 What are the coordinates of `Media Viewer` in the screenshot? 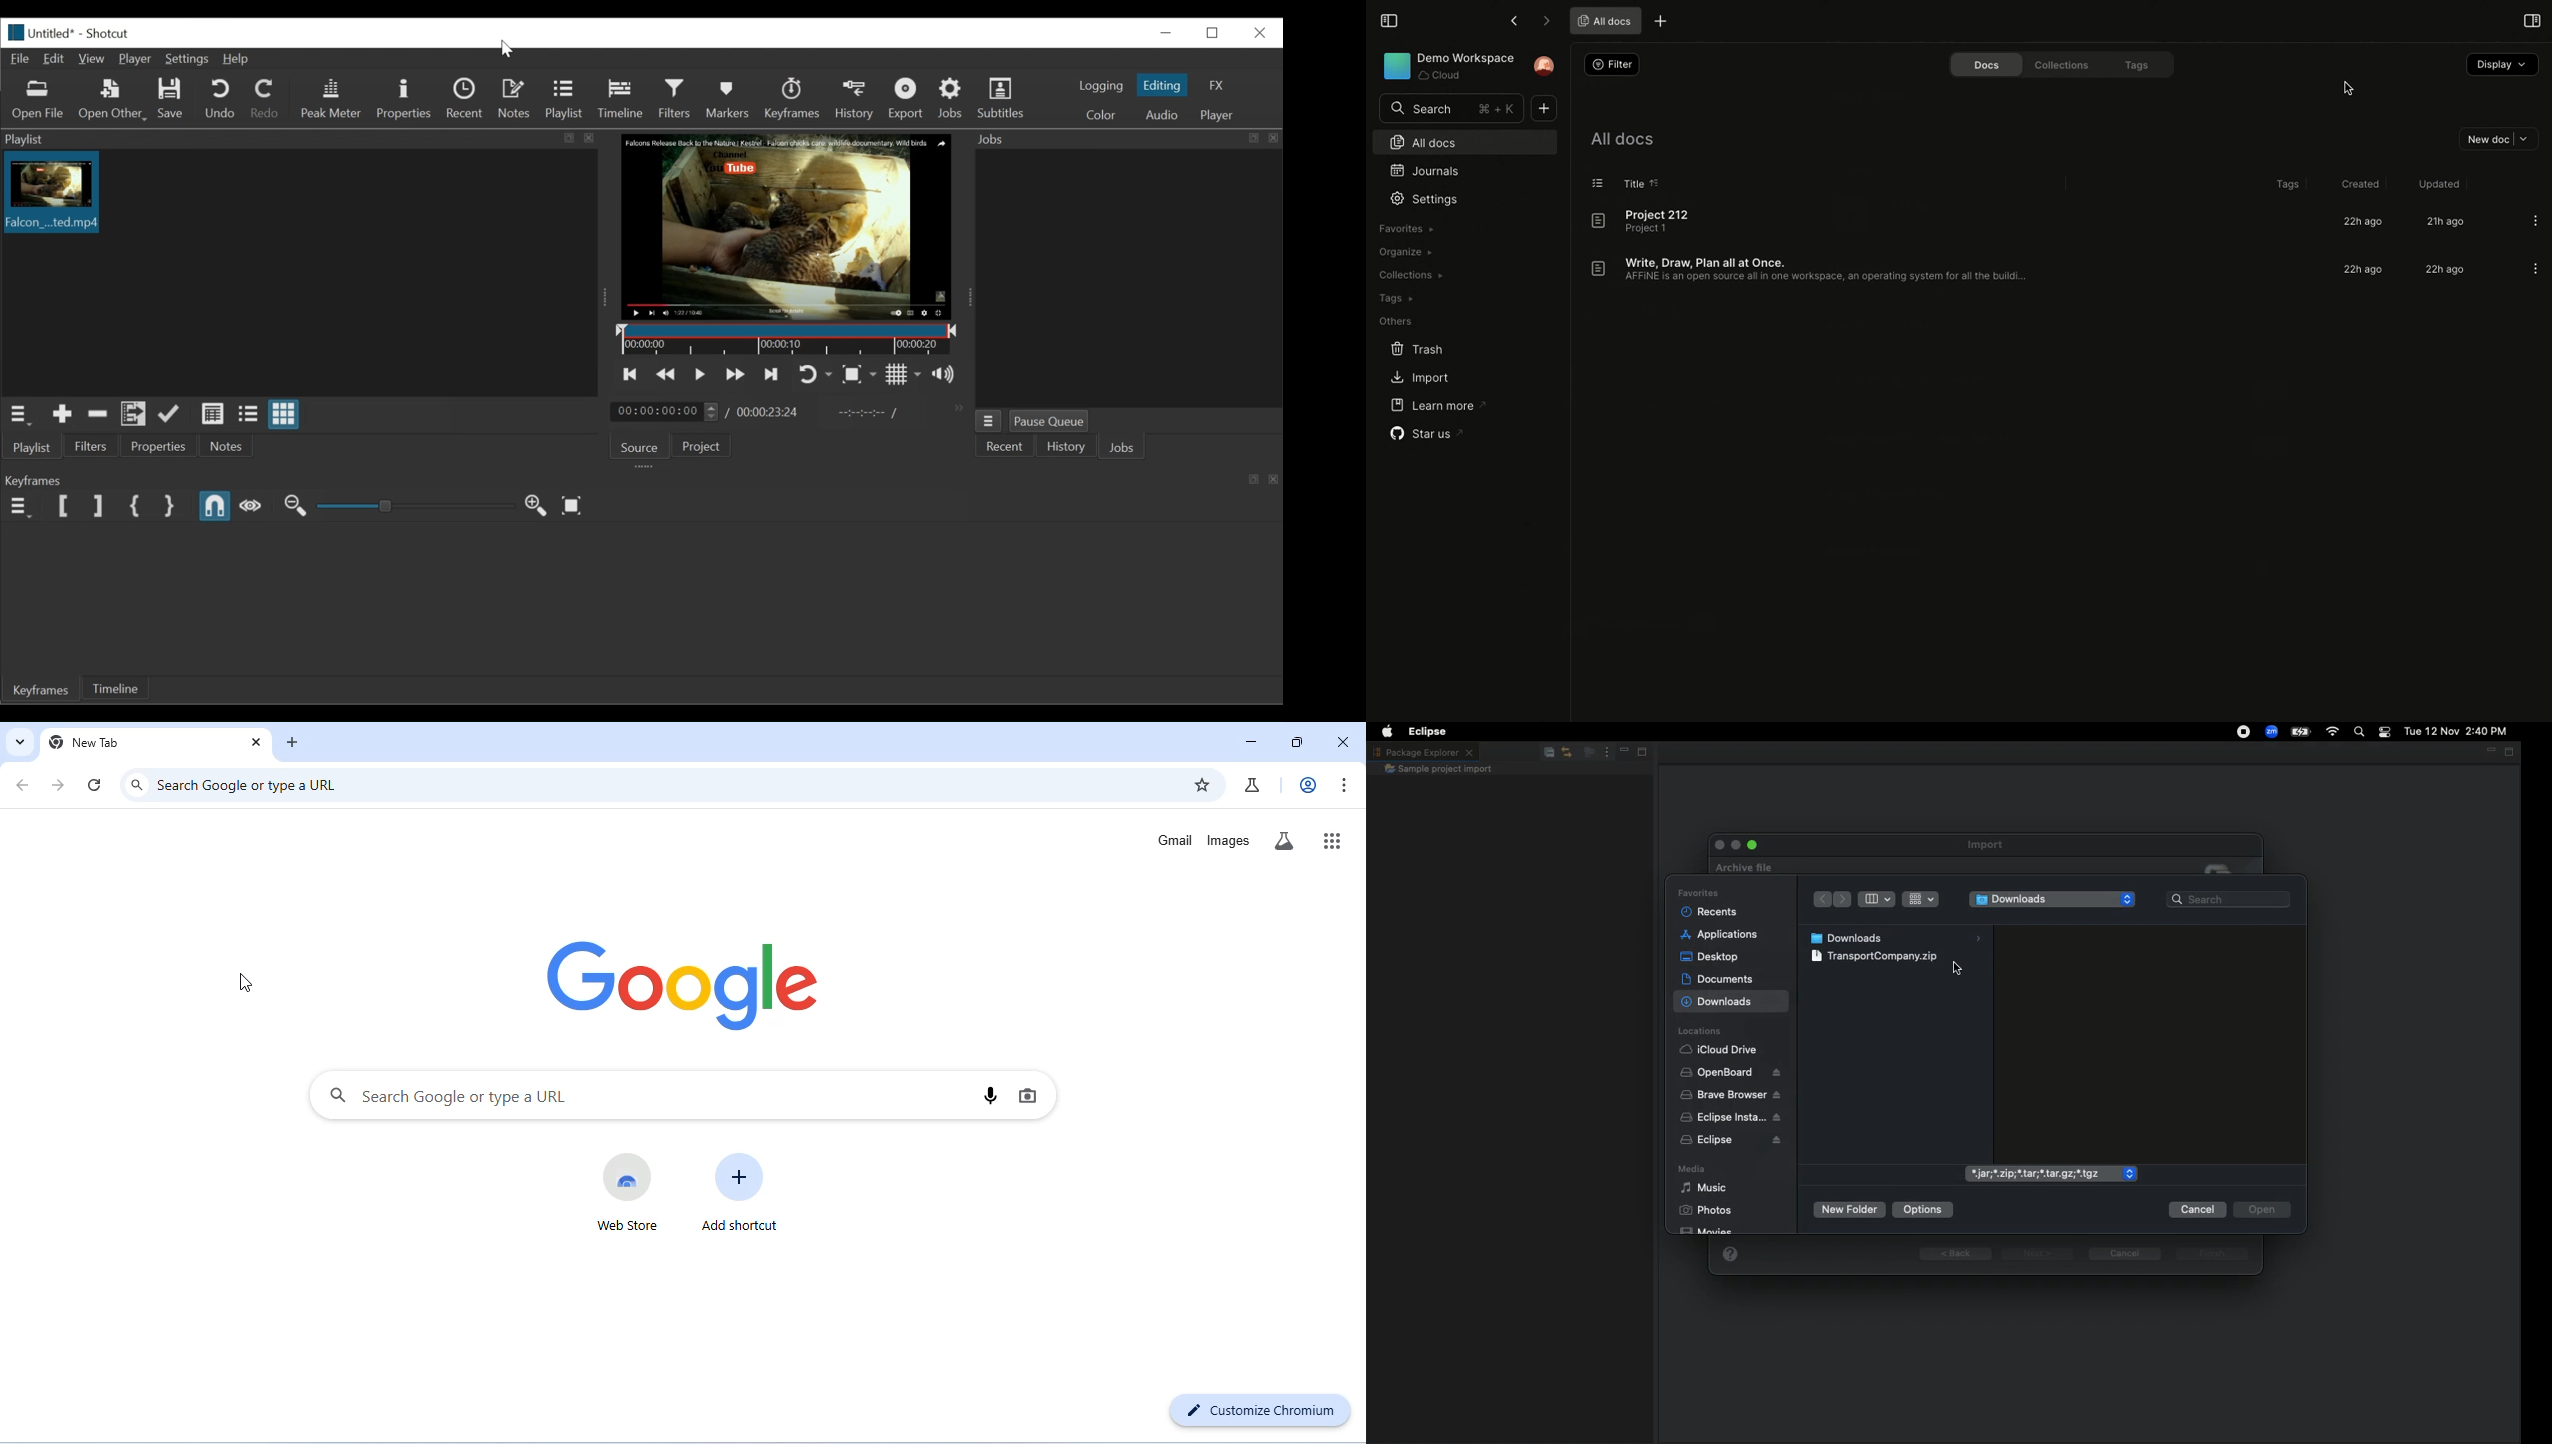 It's located at (788, 227).